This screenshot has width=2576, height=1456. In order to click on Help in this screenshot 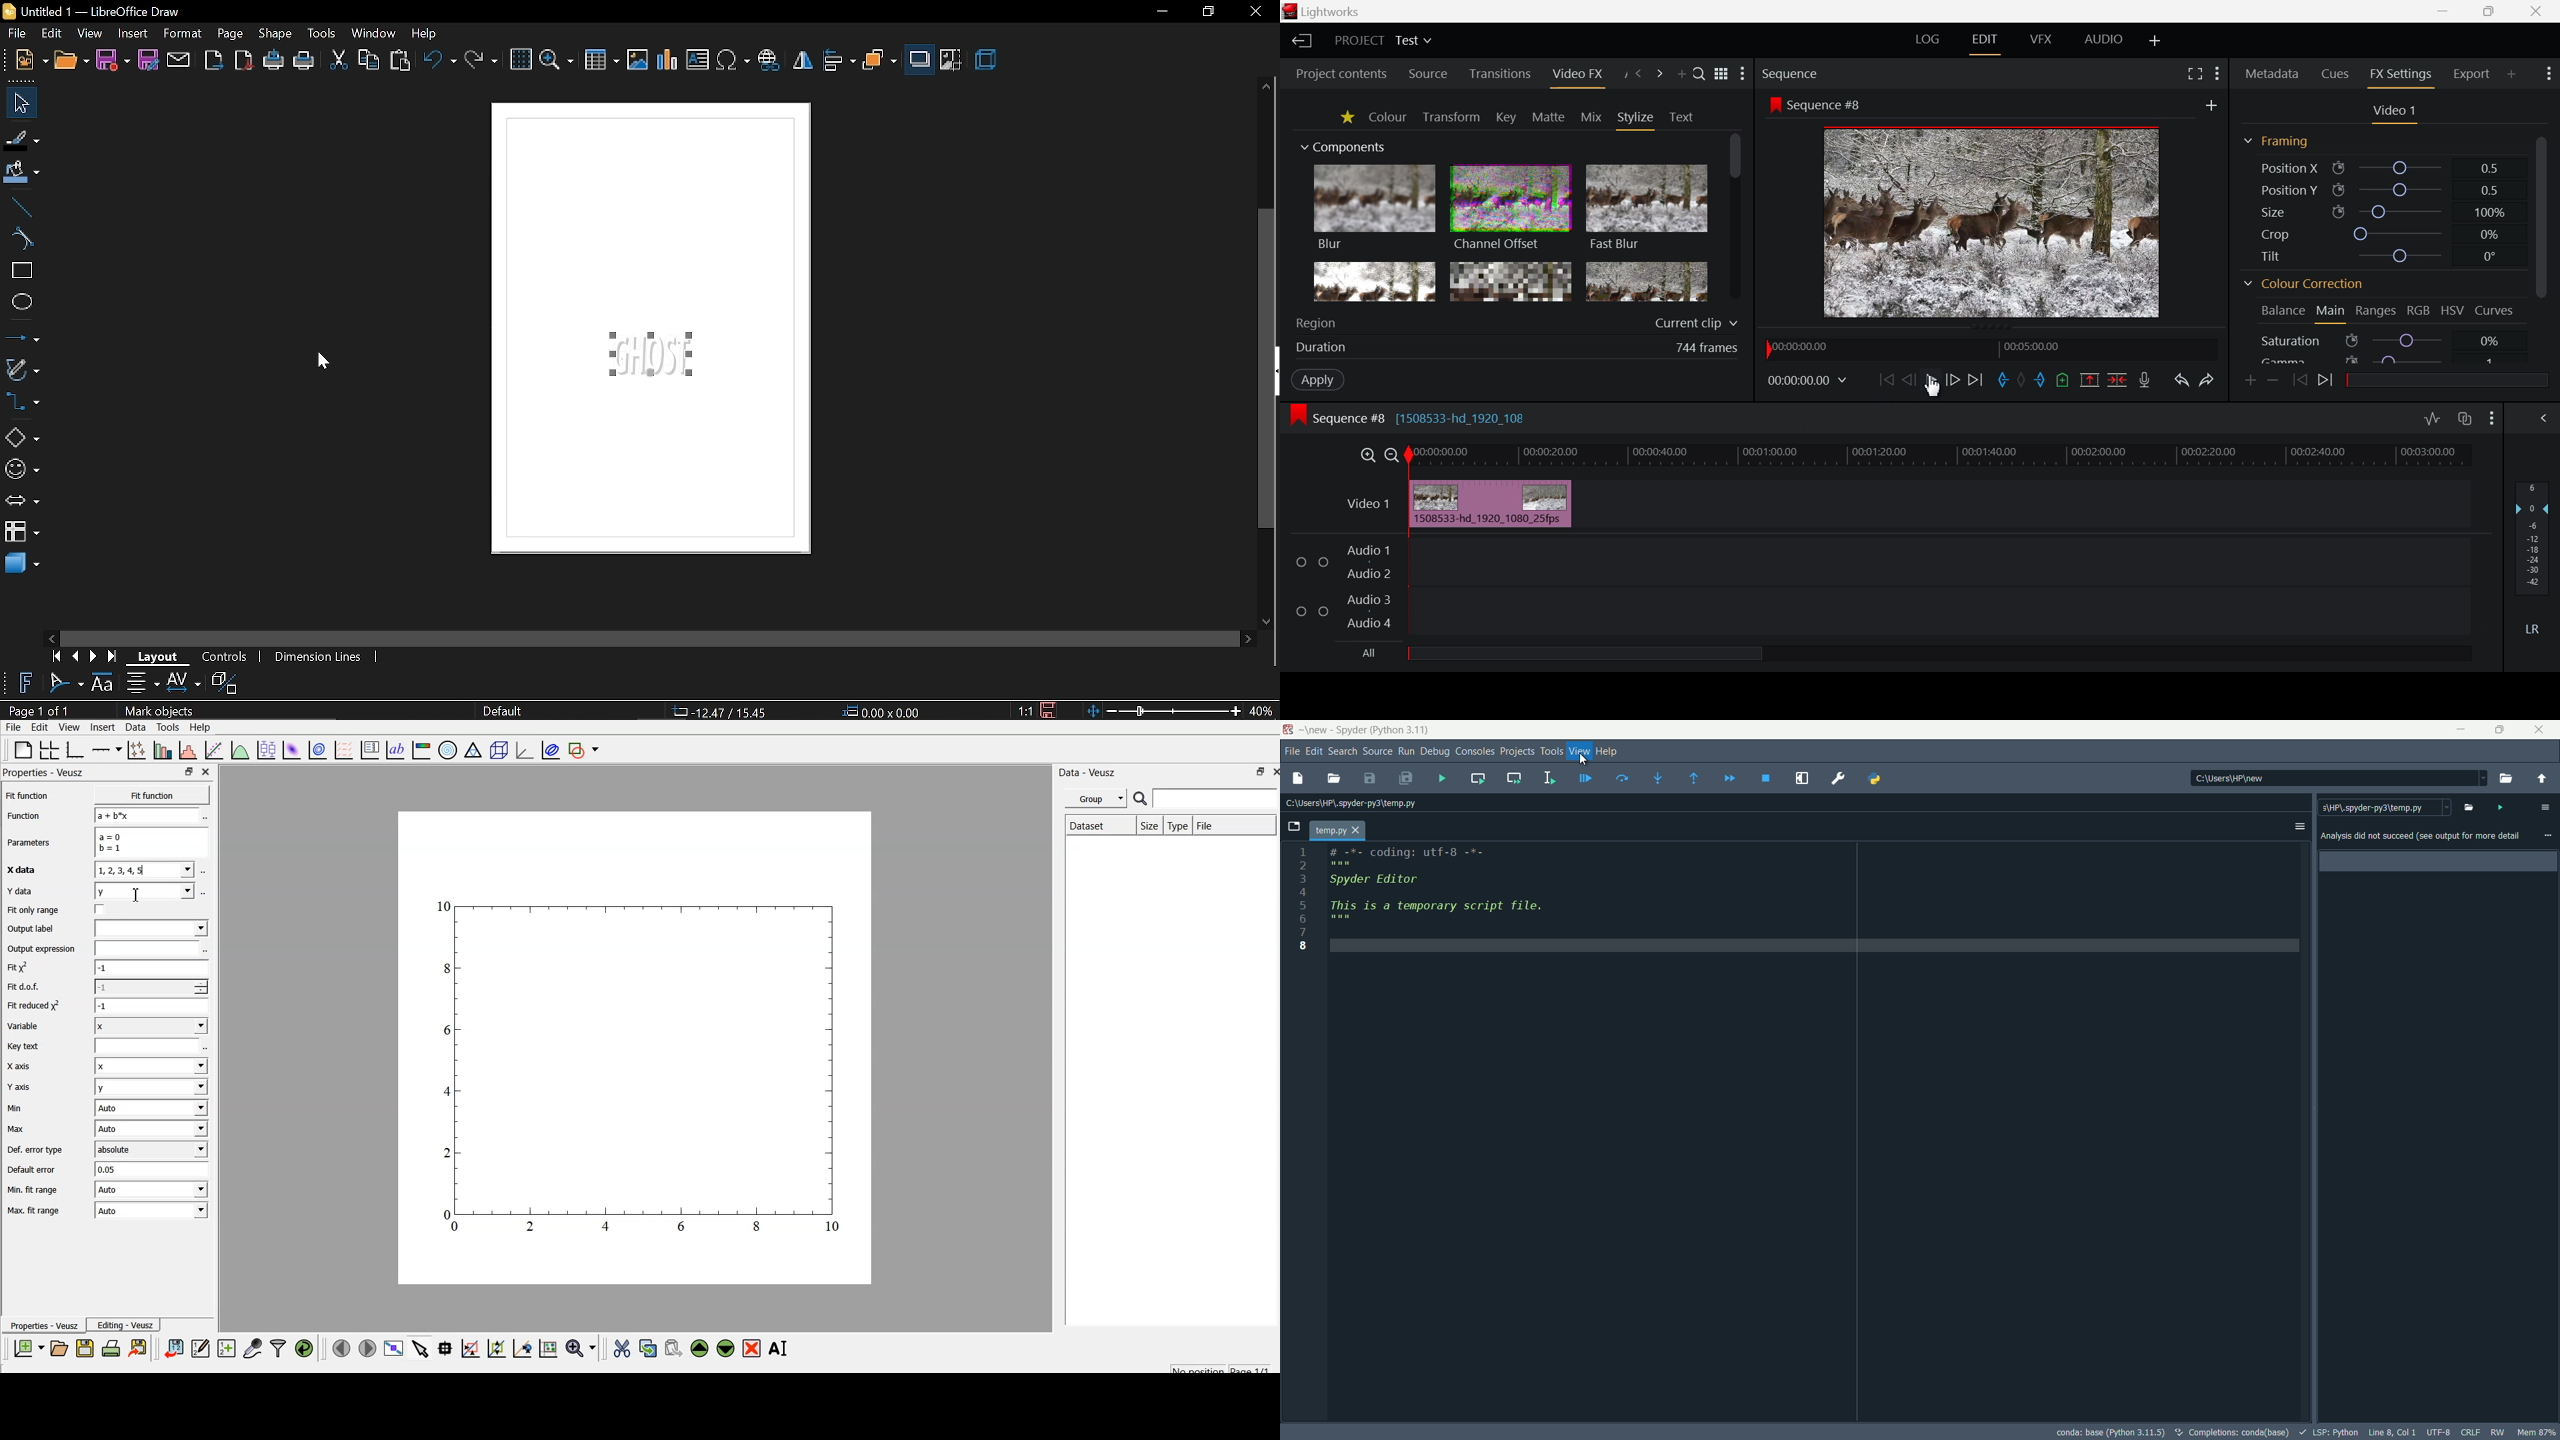, I will do `click(200, 726)`.